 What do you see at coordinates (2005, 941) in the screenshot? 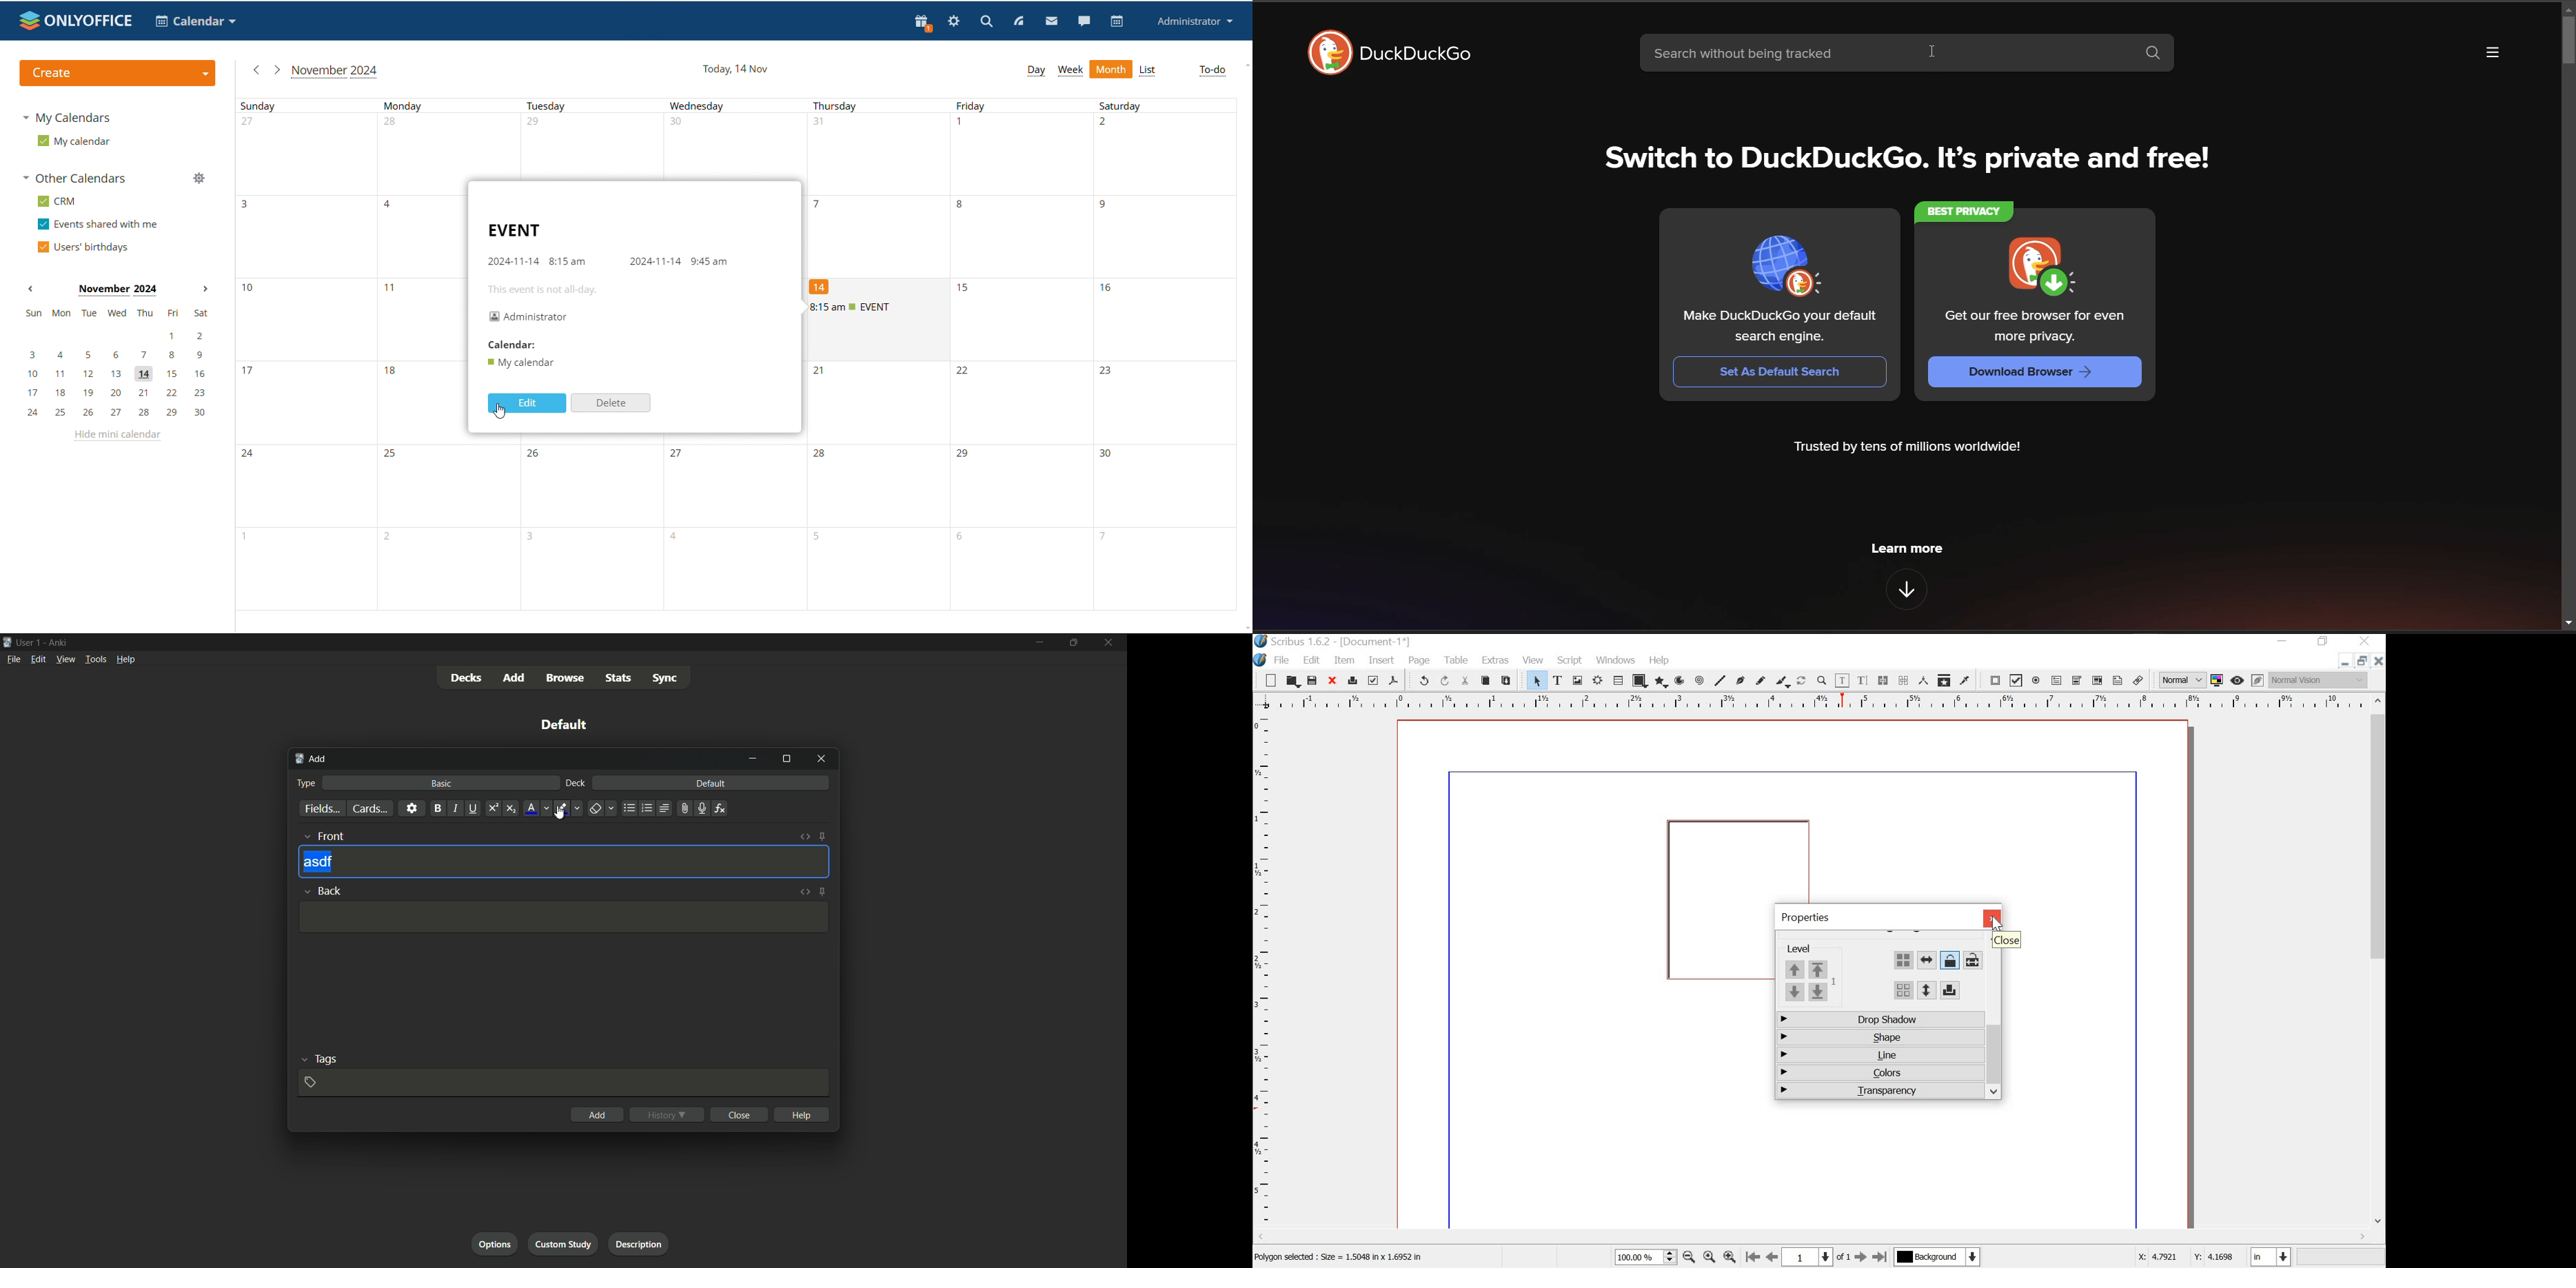
I see `close` at bounding box center [2005, 941].